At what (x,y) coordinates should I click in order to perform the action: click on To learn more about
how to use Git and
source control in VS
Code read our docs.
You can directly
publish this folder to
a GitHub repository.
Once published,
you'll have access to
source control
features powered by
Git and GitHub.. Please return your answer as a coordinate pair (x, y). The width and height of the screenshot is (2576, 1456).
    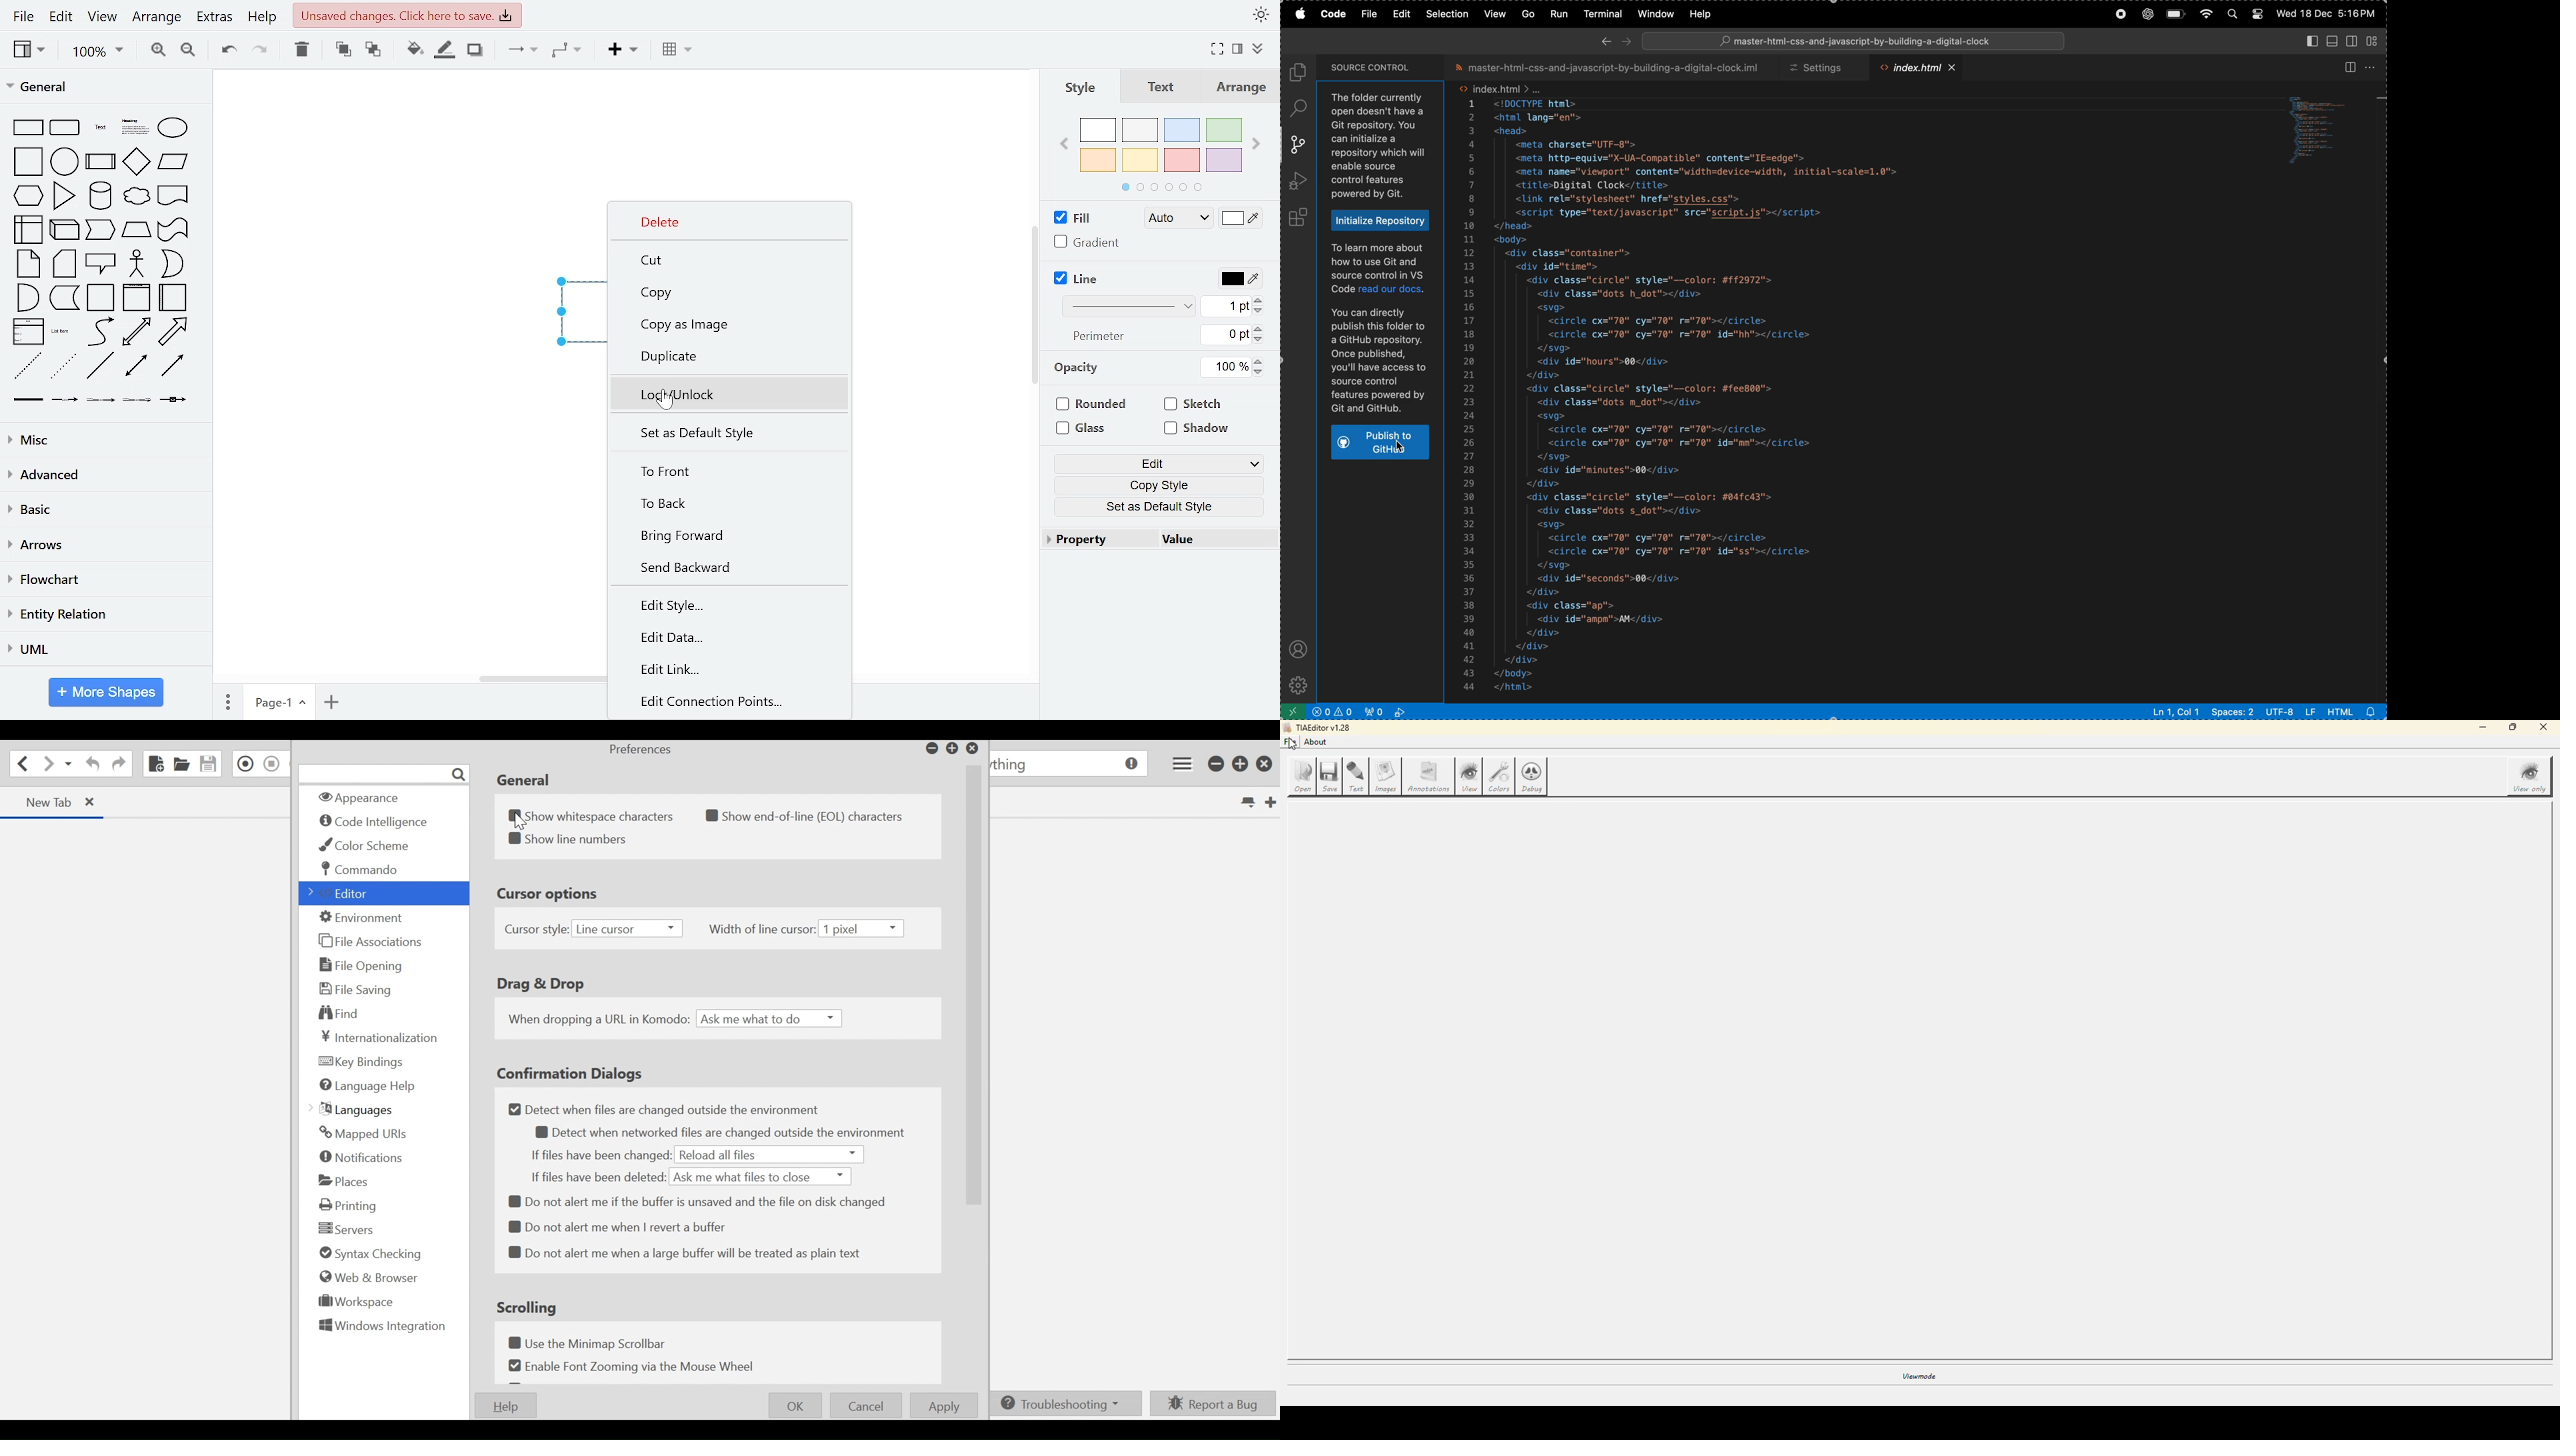
    Looking at the image, I should click on (1380, 329).